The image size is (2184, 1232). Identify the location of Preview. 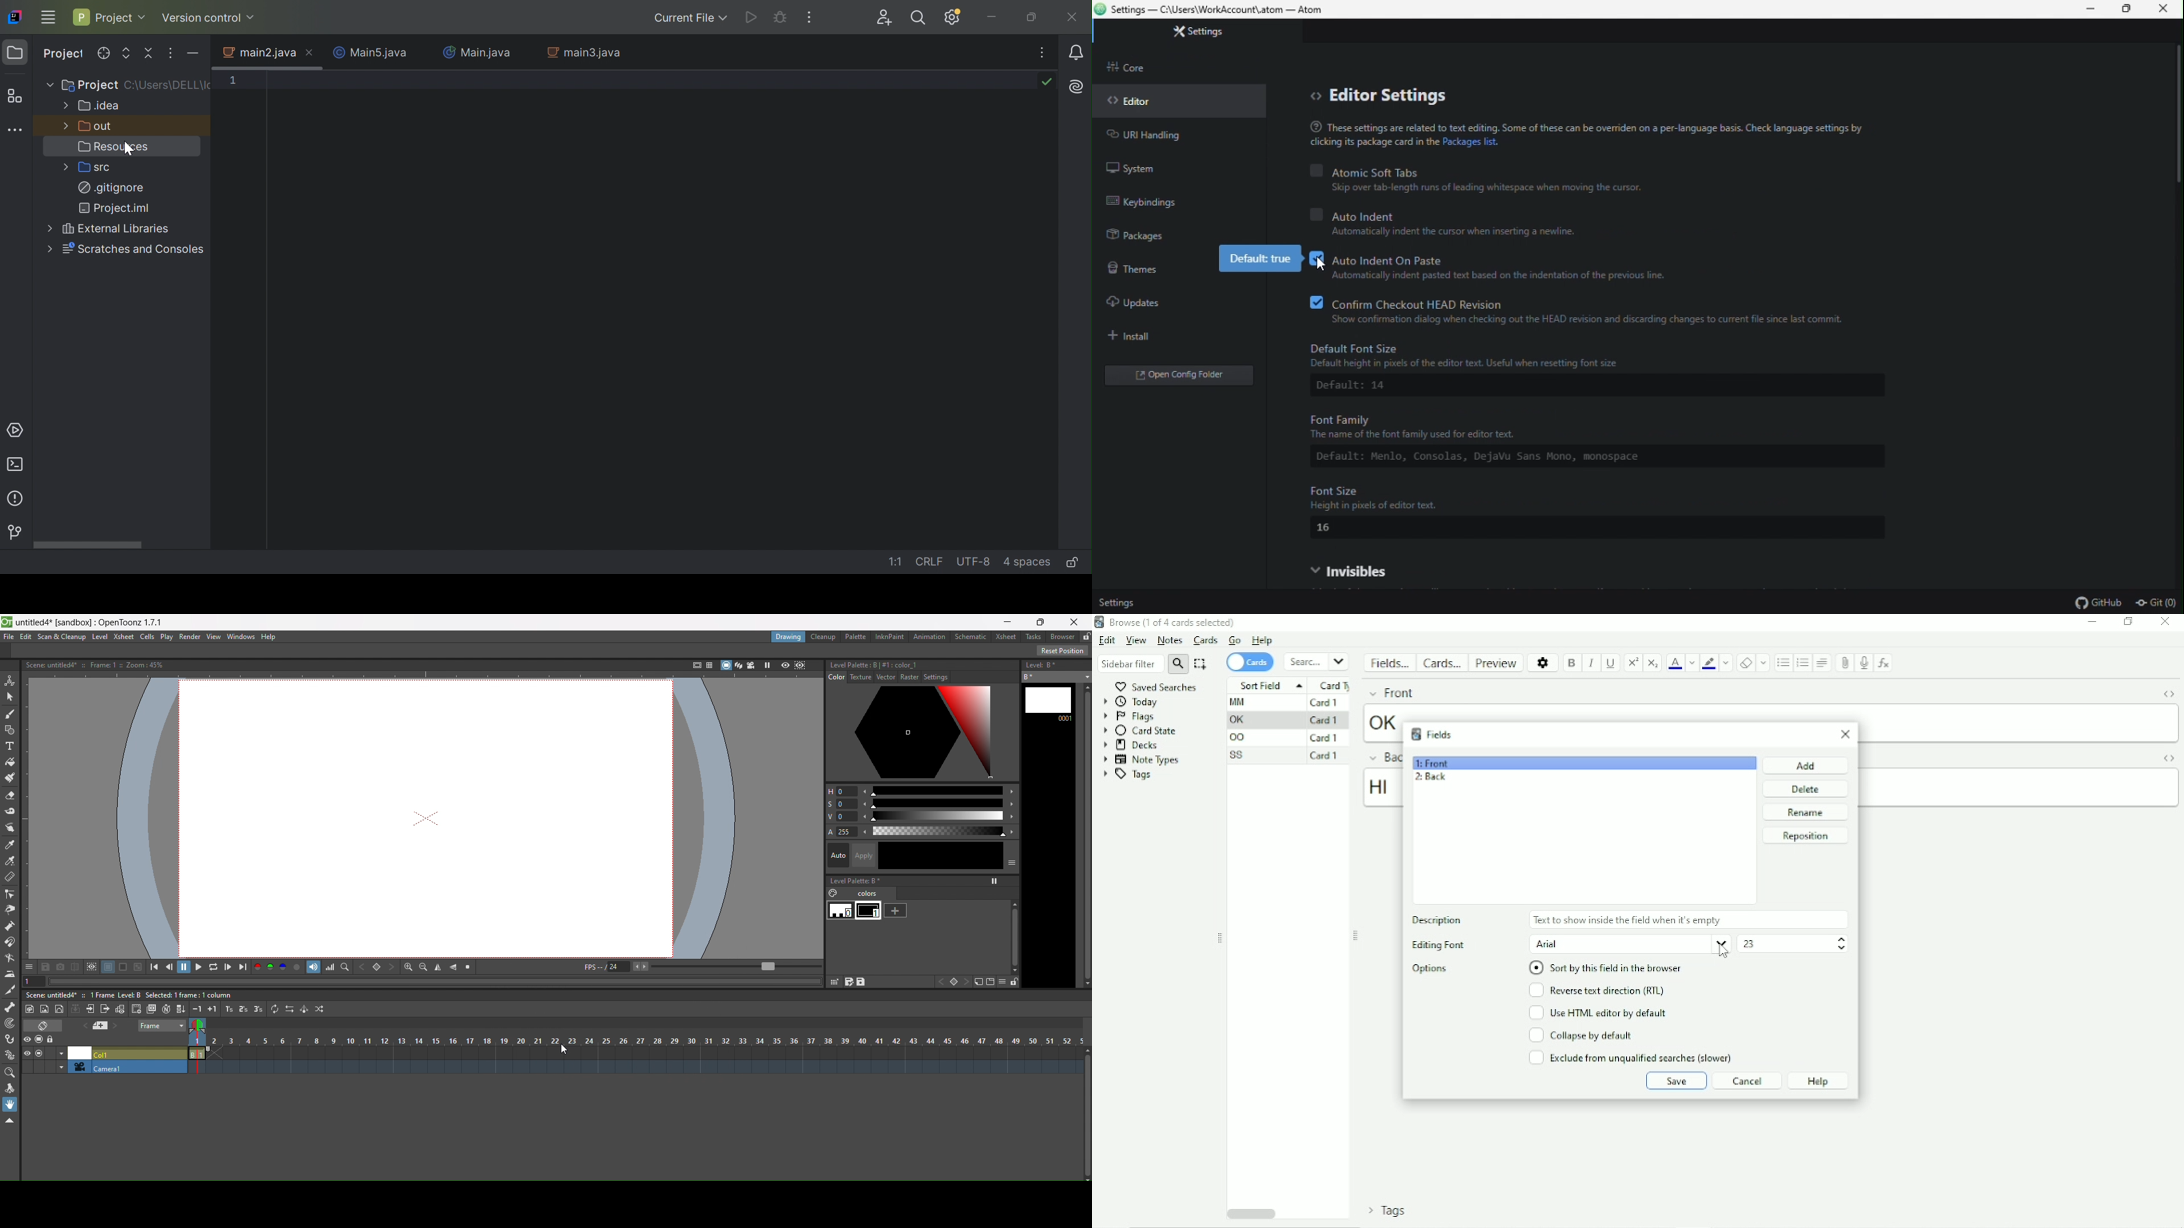
(1498, 662).